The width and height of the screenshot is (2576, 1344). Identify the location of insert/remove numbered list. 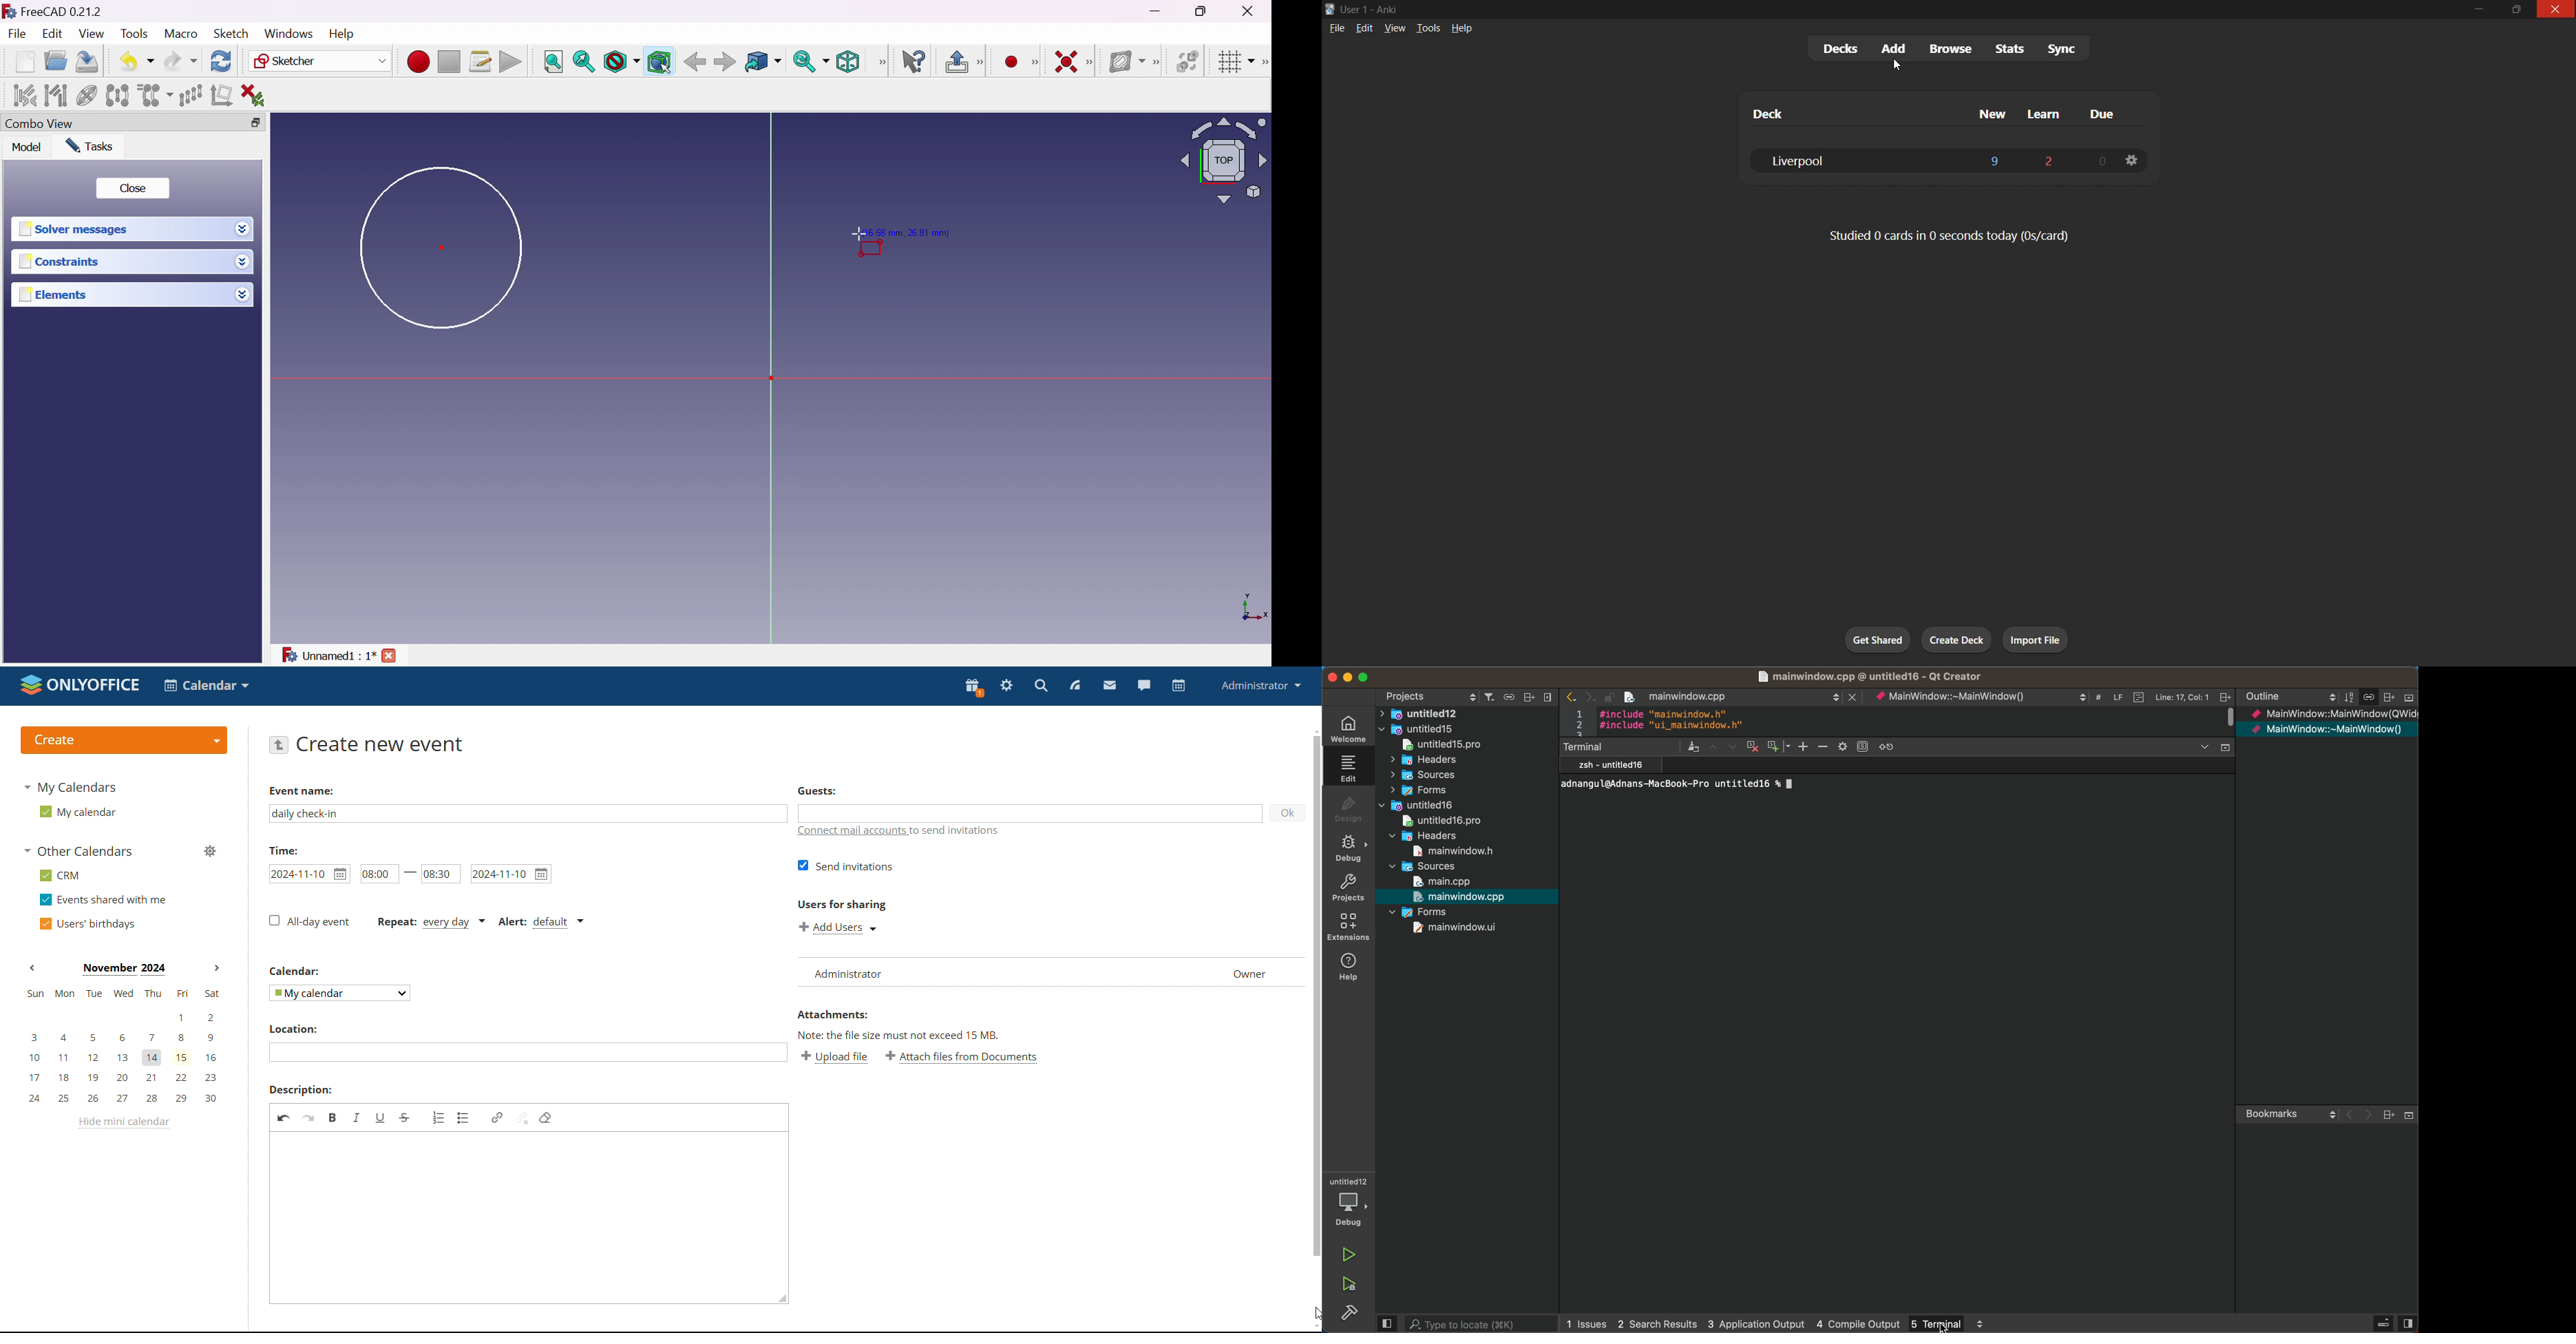
(439, 1117).